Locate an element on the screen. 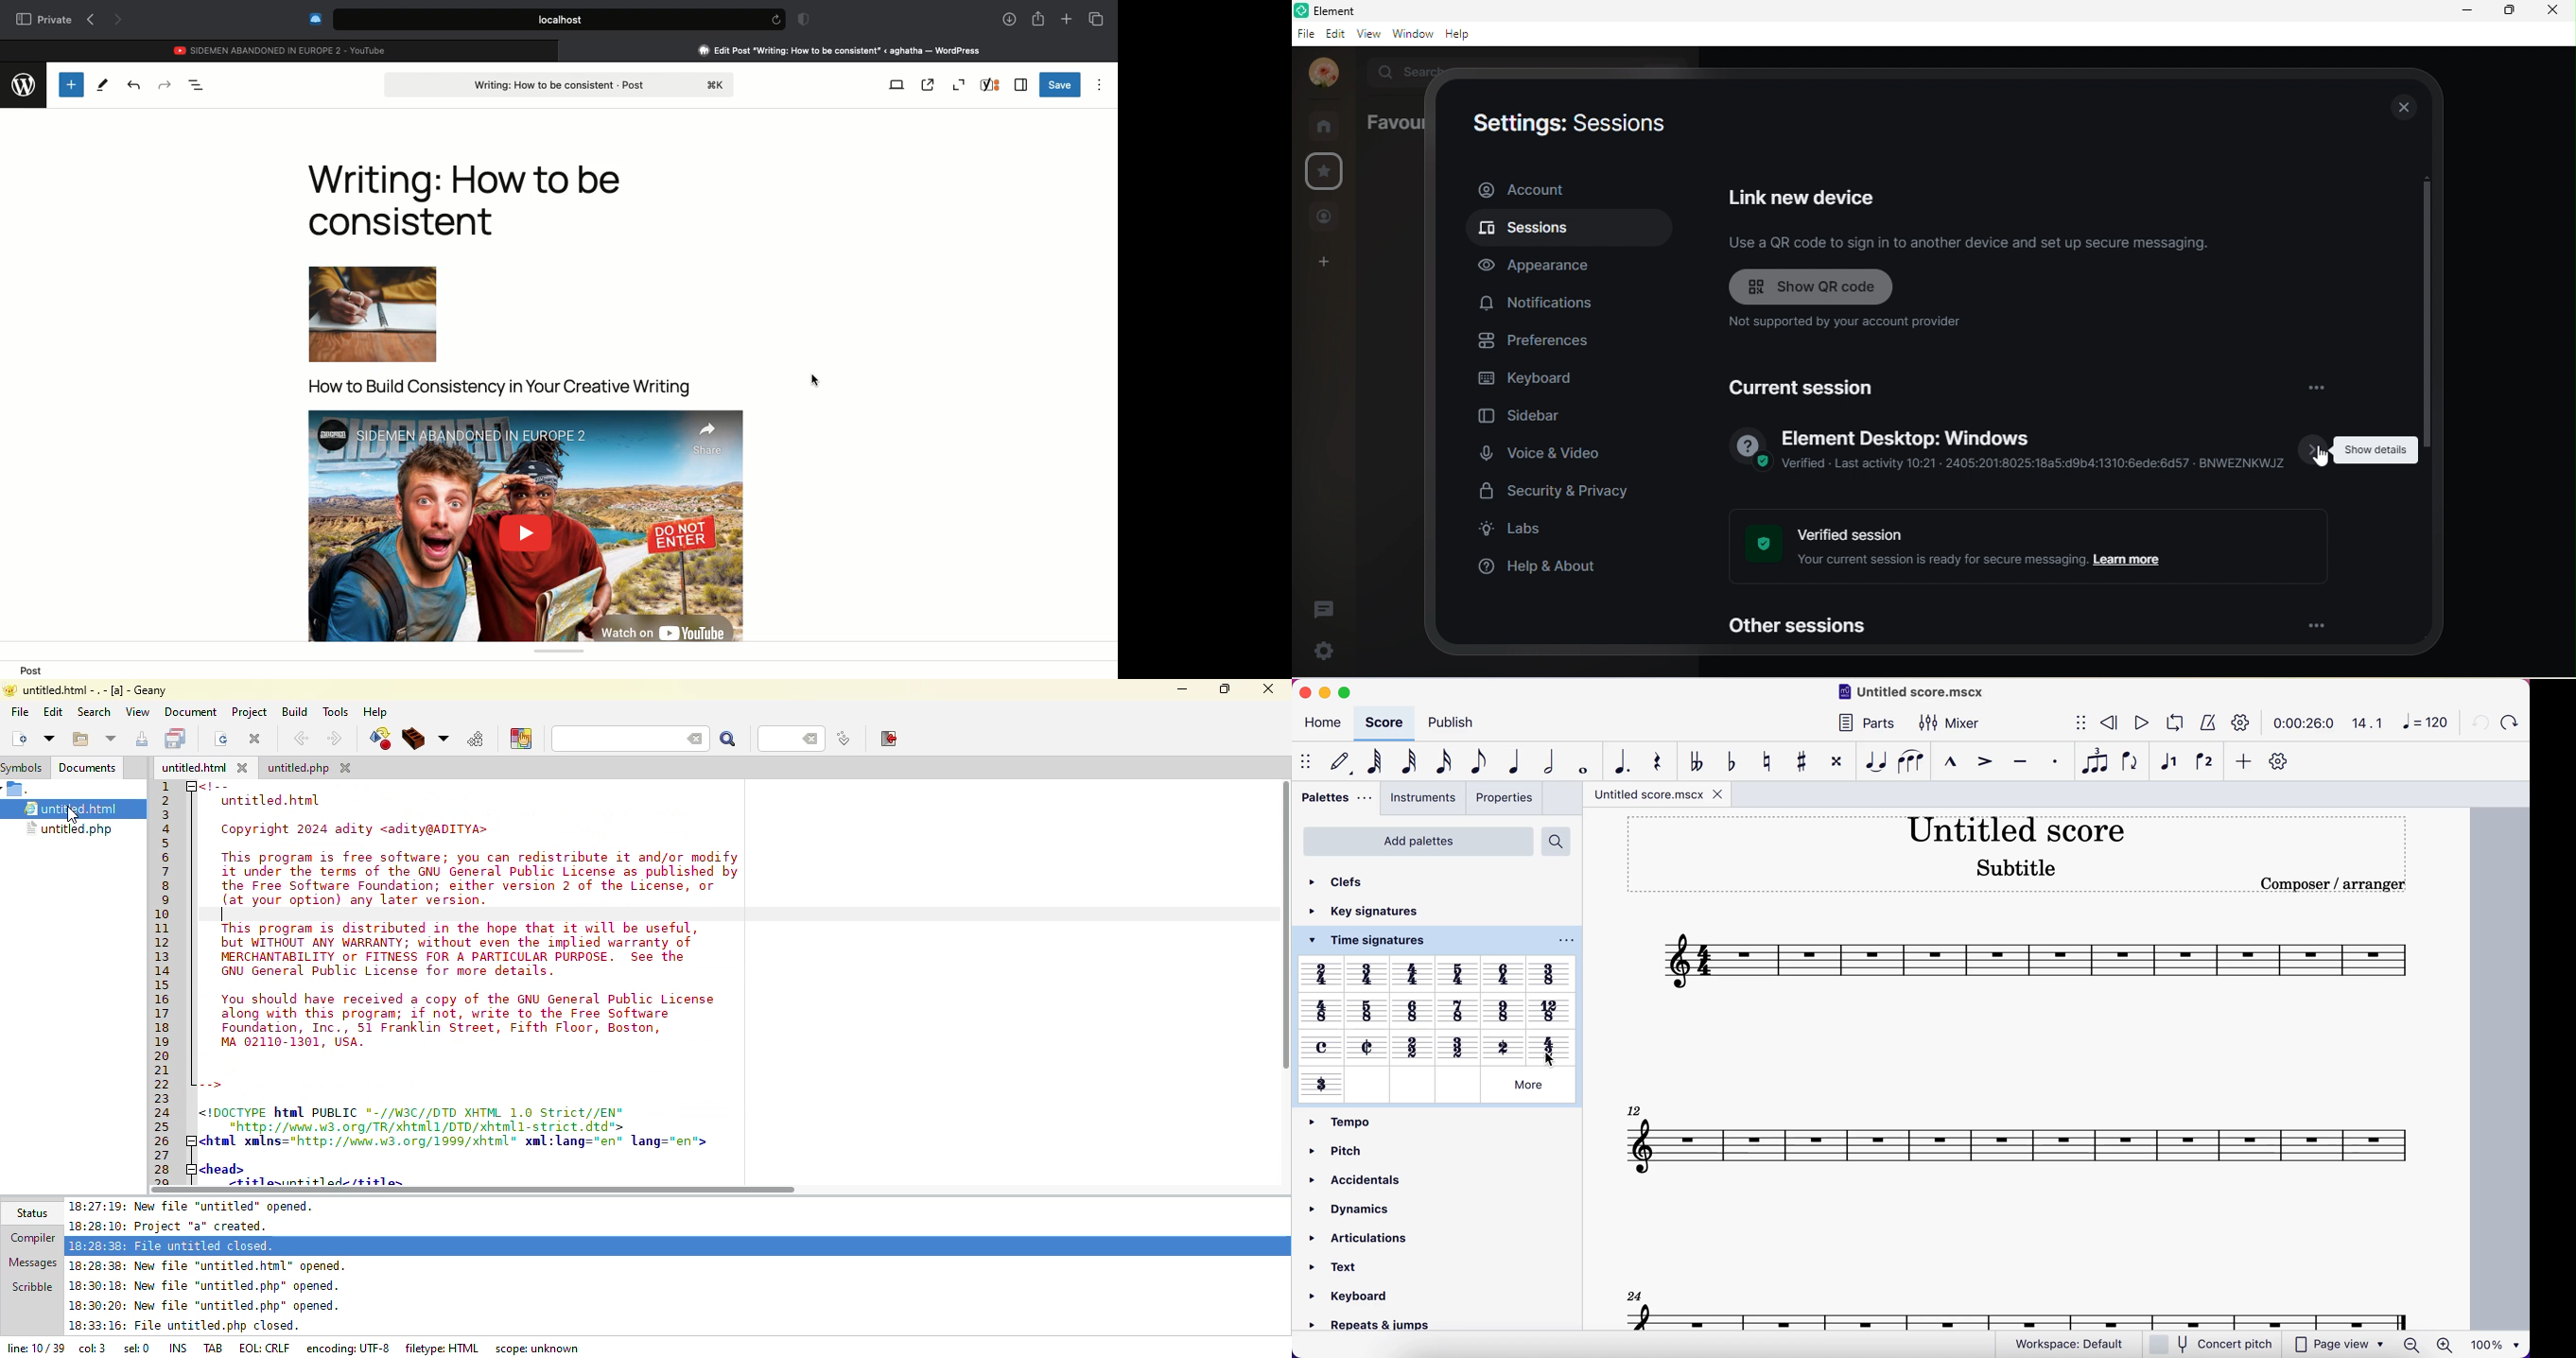  Post > is located at coordinates (38, 670).